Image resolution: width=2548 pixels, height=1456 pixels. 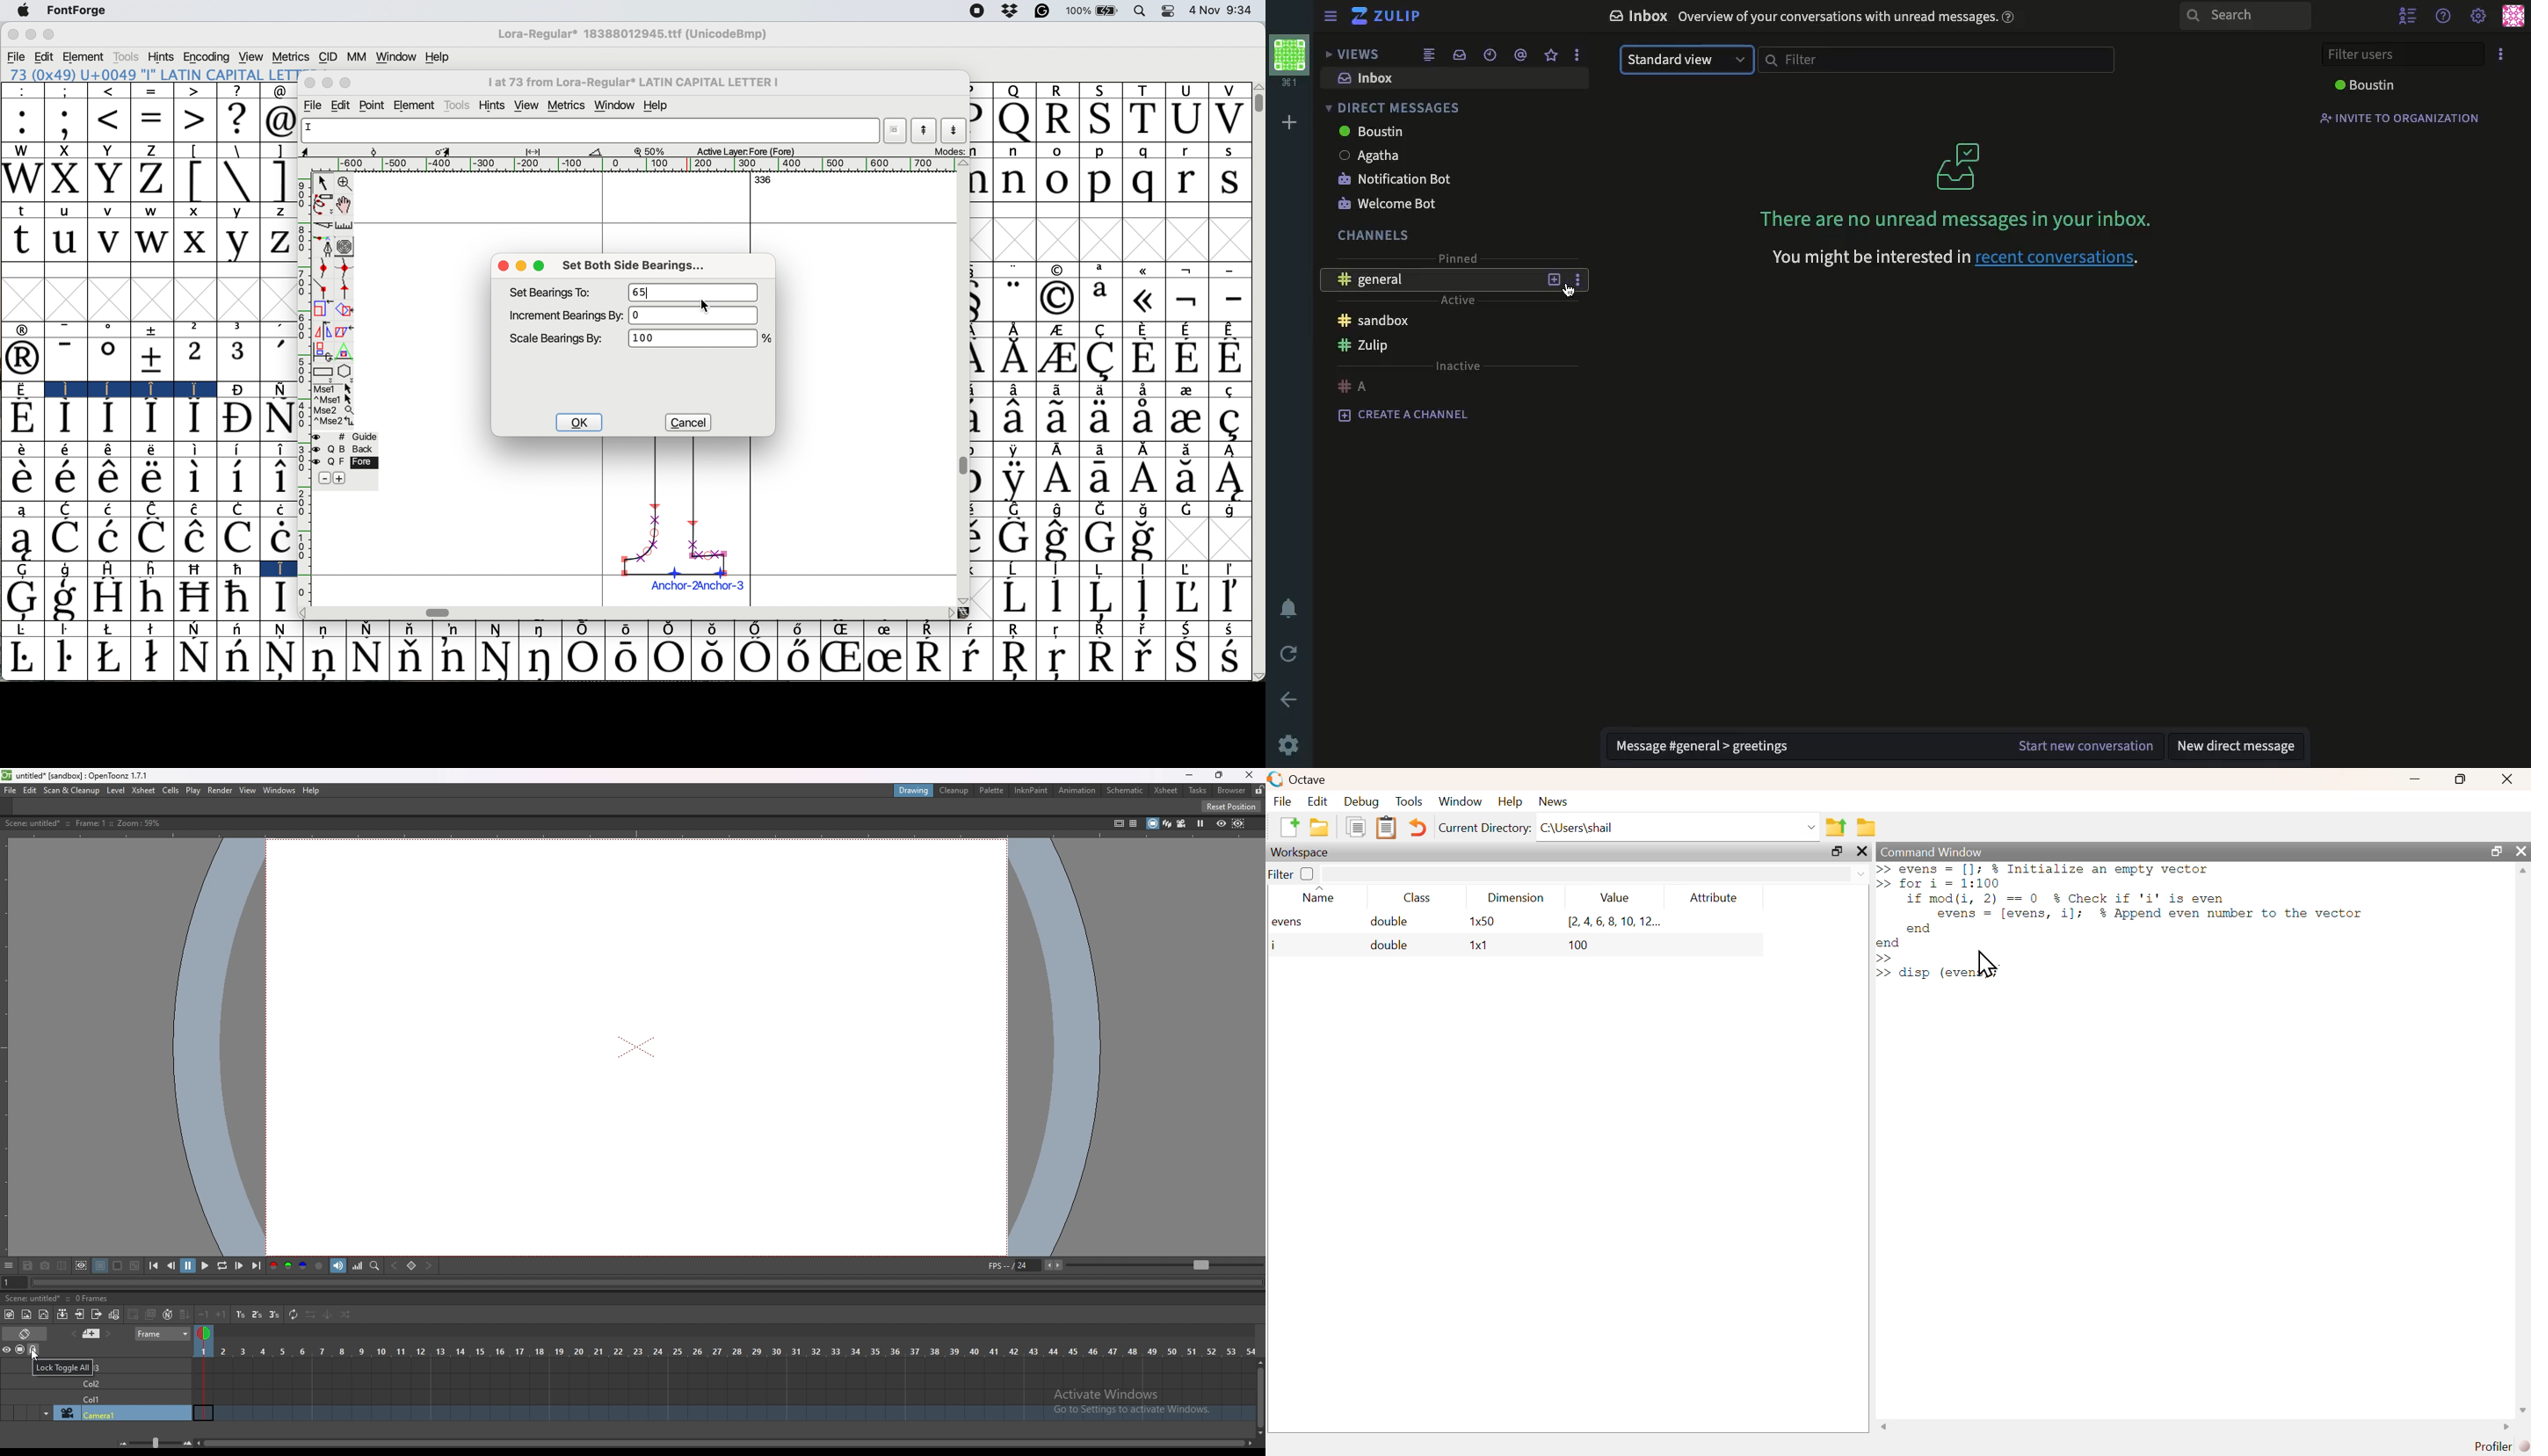 I want to click on [, so click(x=195, y=180).